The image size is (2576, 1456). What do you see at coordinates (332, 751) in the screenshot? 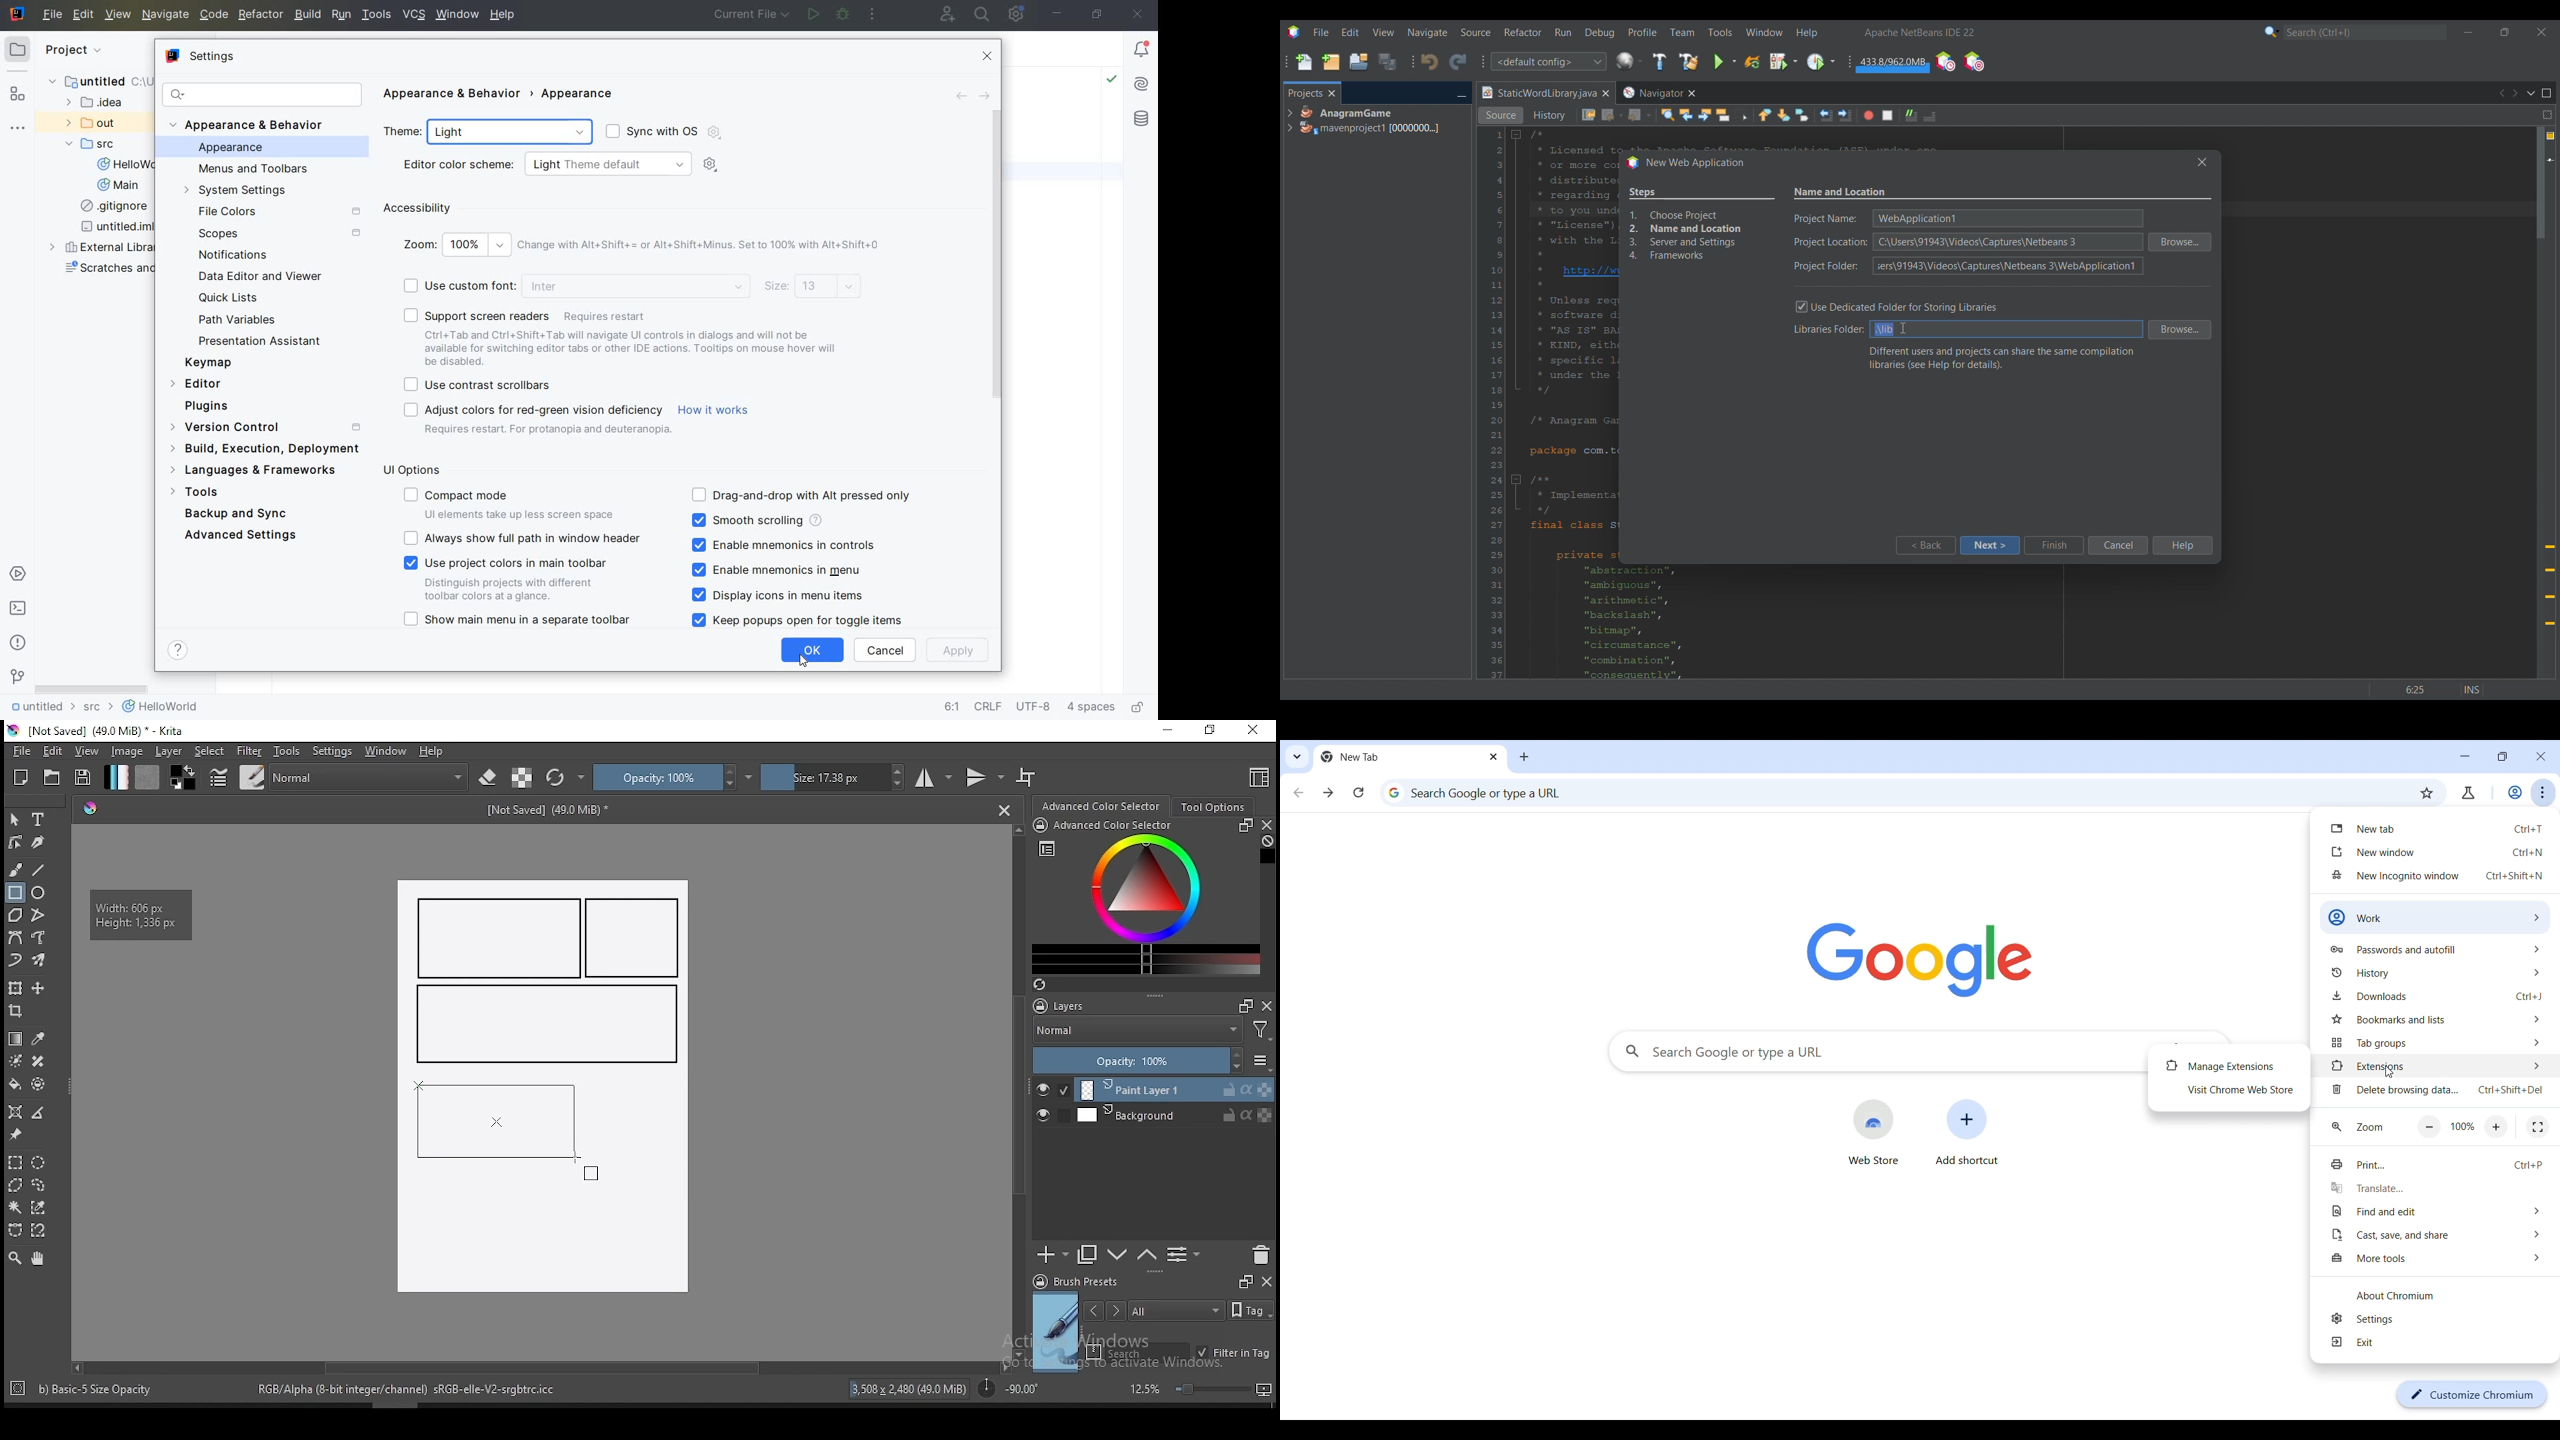
I see `settings` at bounding box center [332, 751].